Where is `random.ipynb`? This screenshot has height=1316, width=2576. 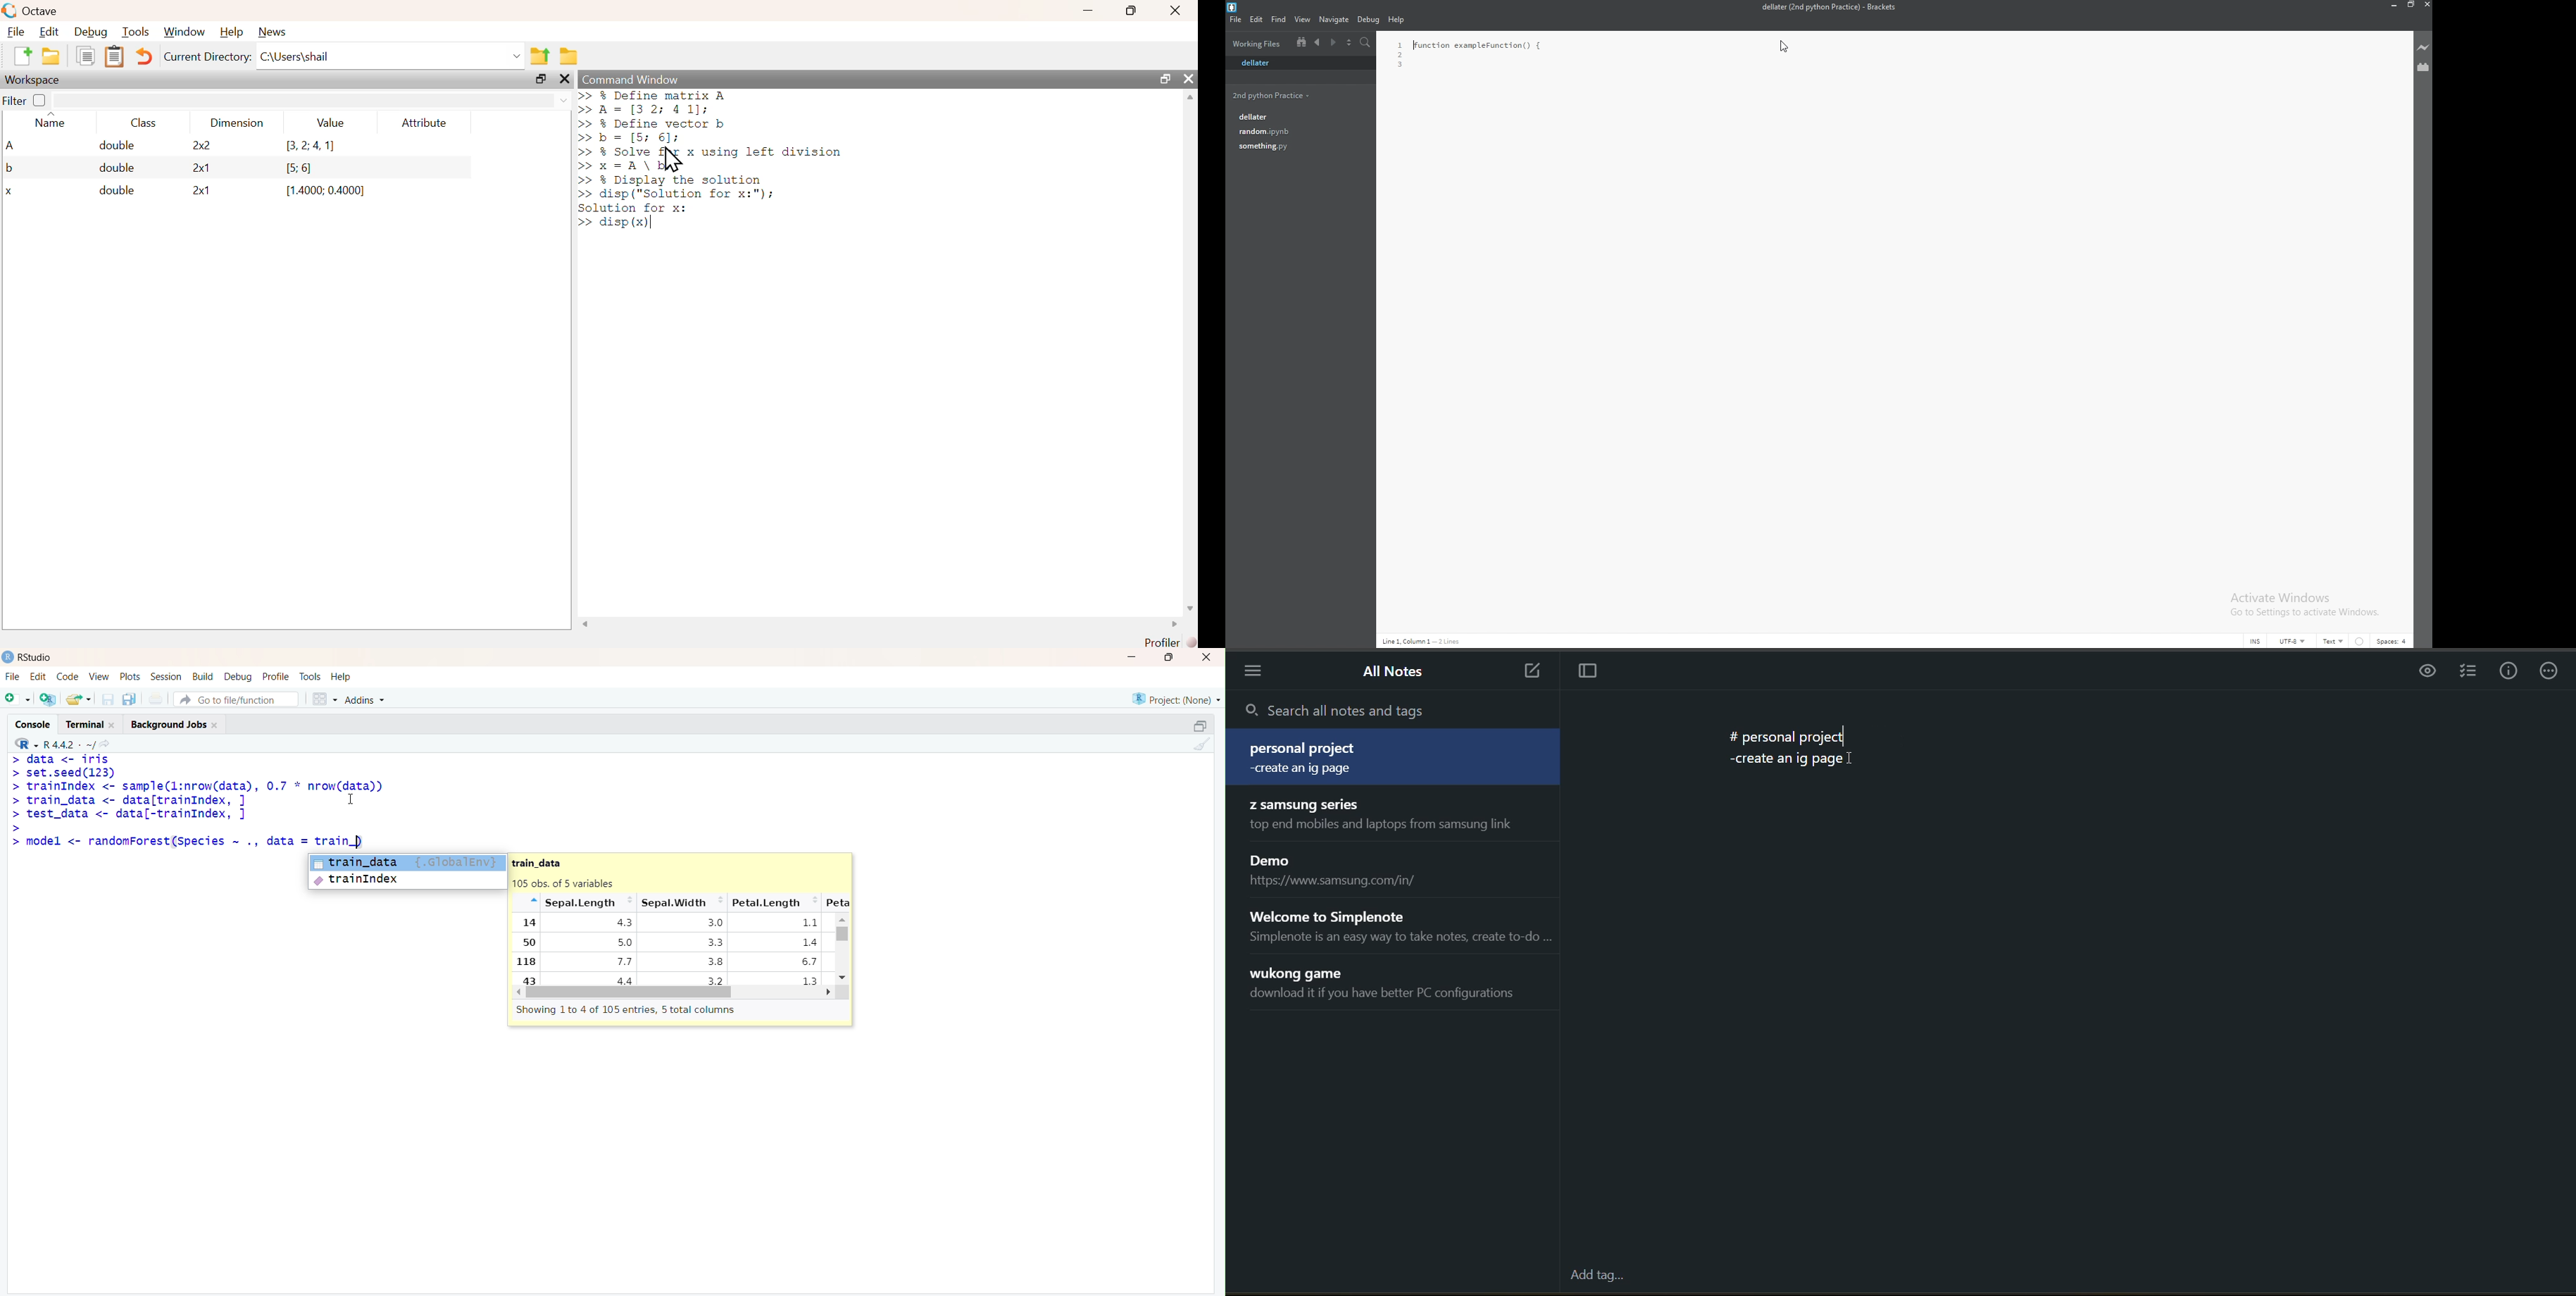
random.ipynb is located at coordinates (1296, 131).